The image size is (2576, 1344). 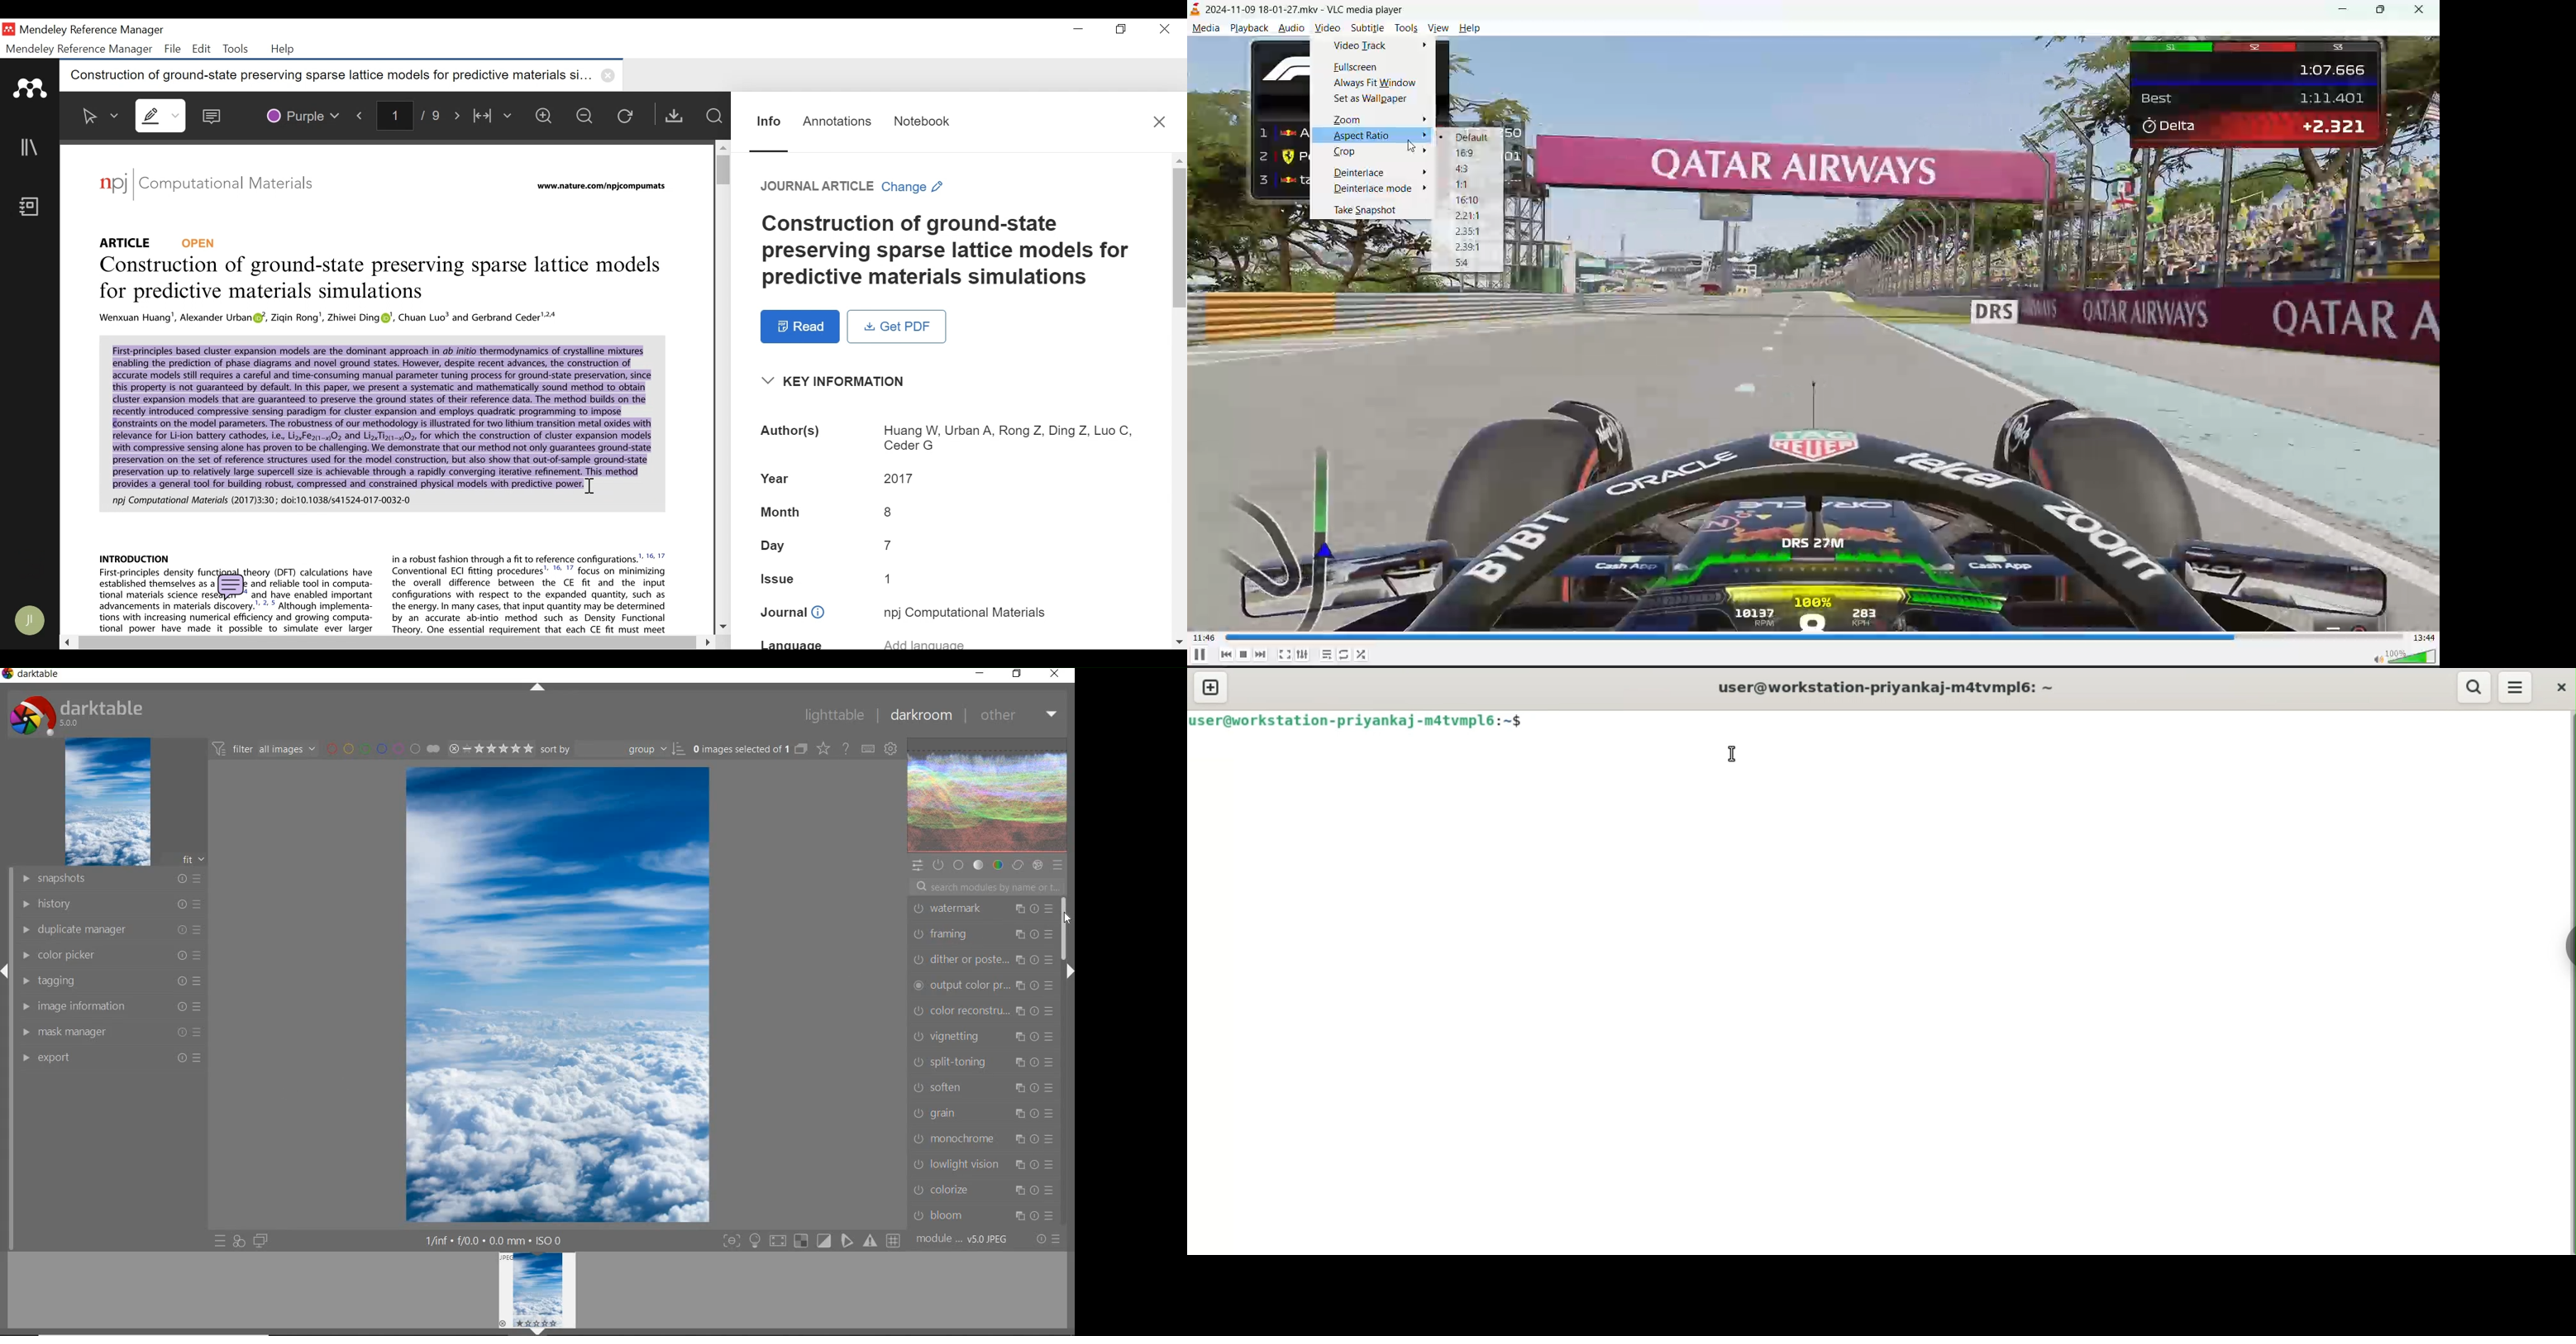 I want to click on Scroll Left, so click(x=66, y=641).